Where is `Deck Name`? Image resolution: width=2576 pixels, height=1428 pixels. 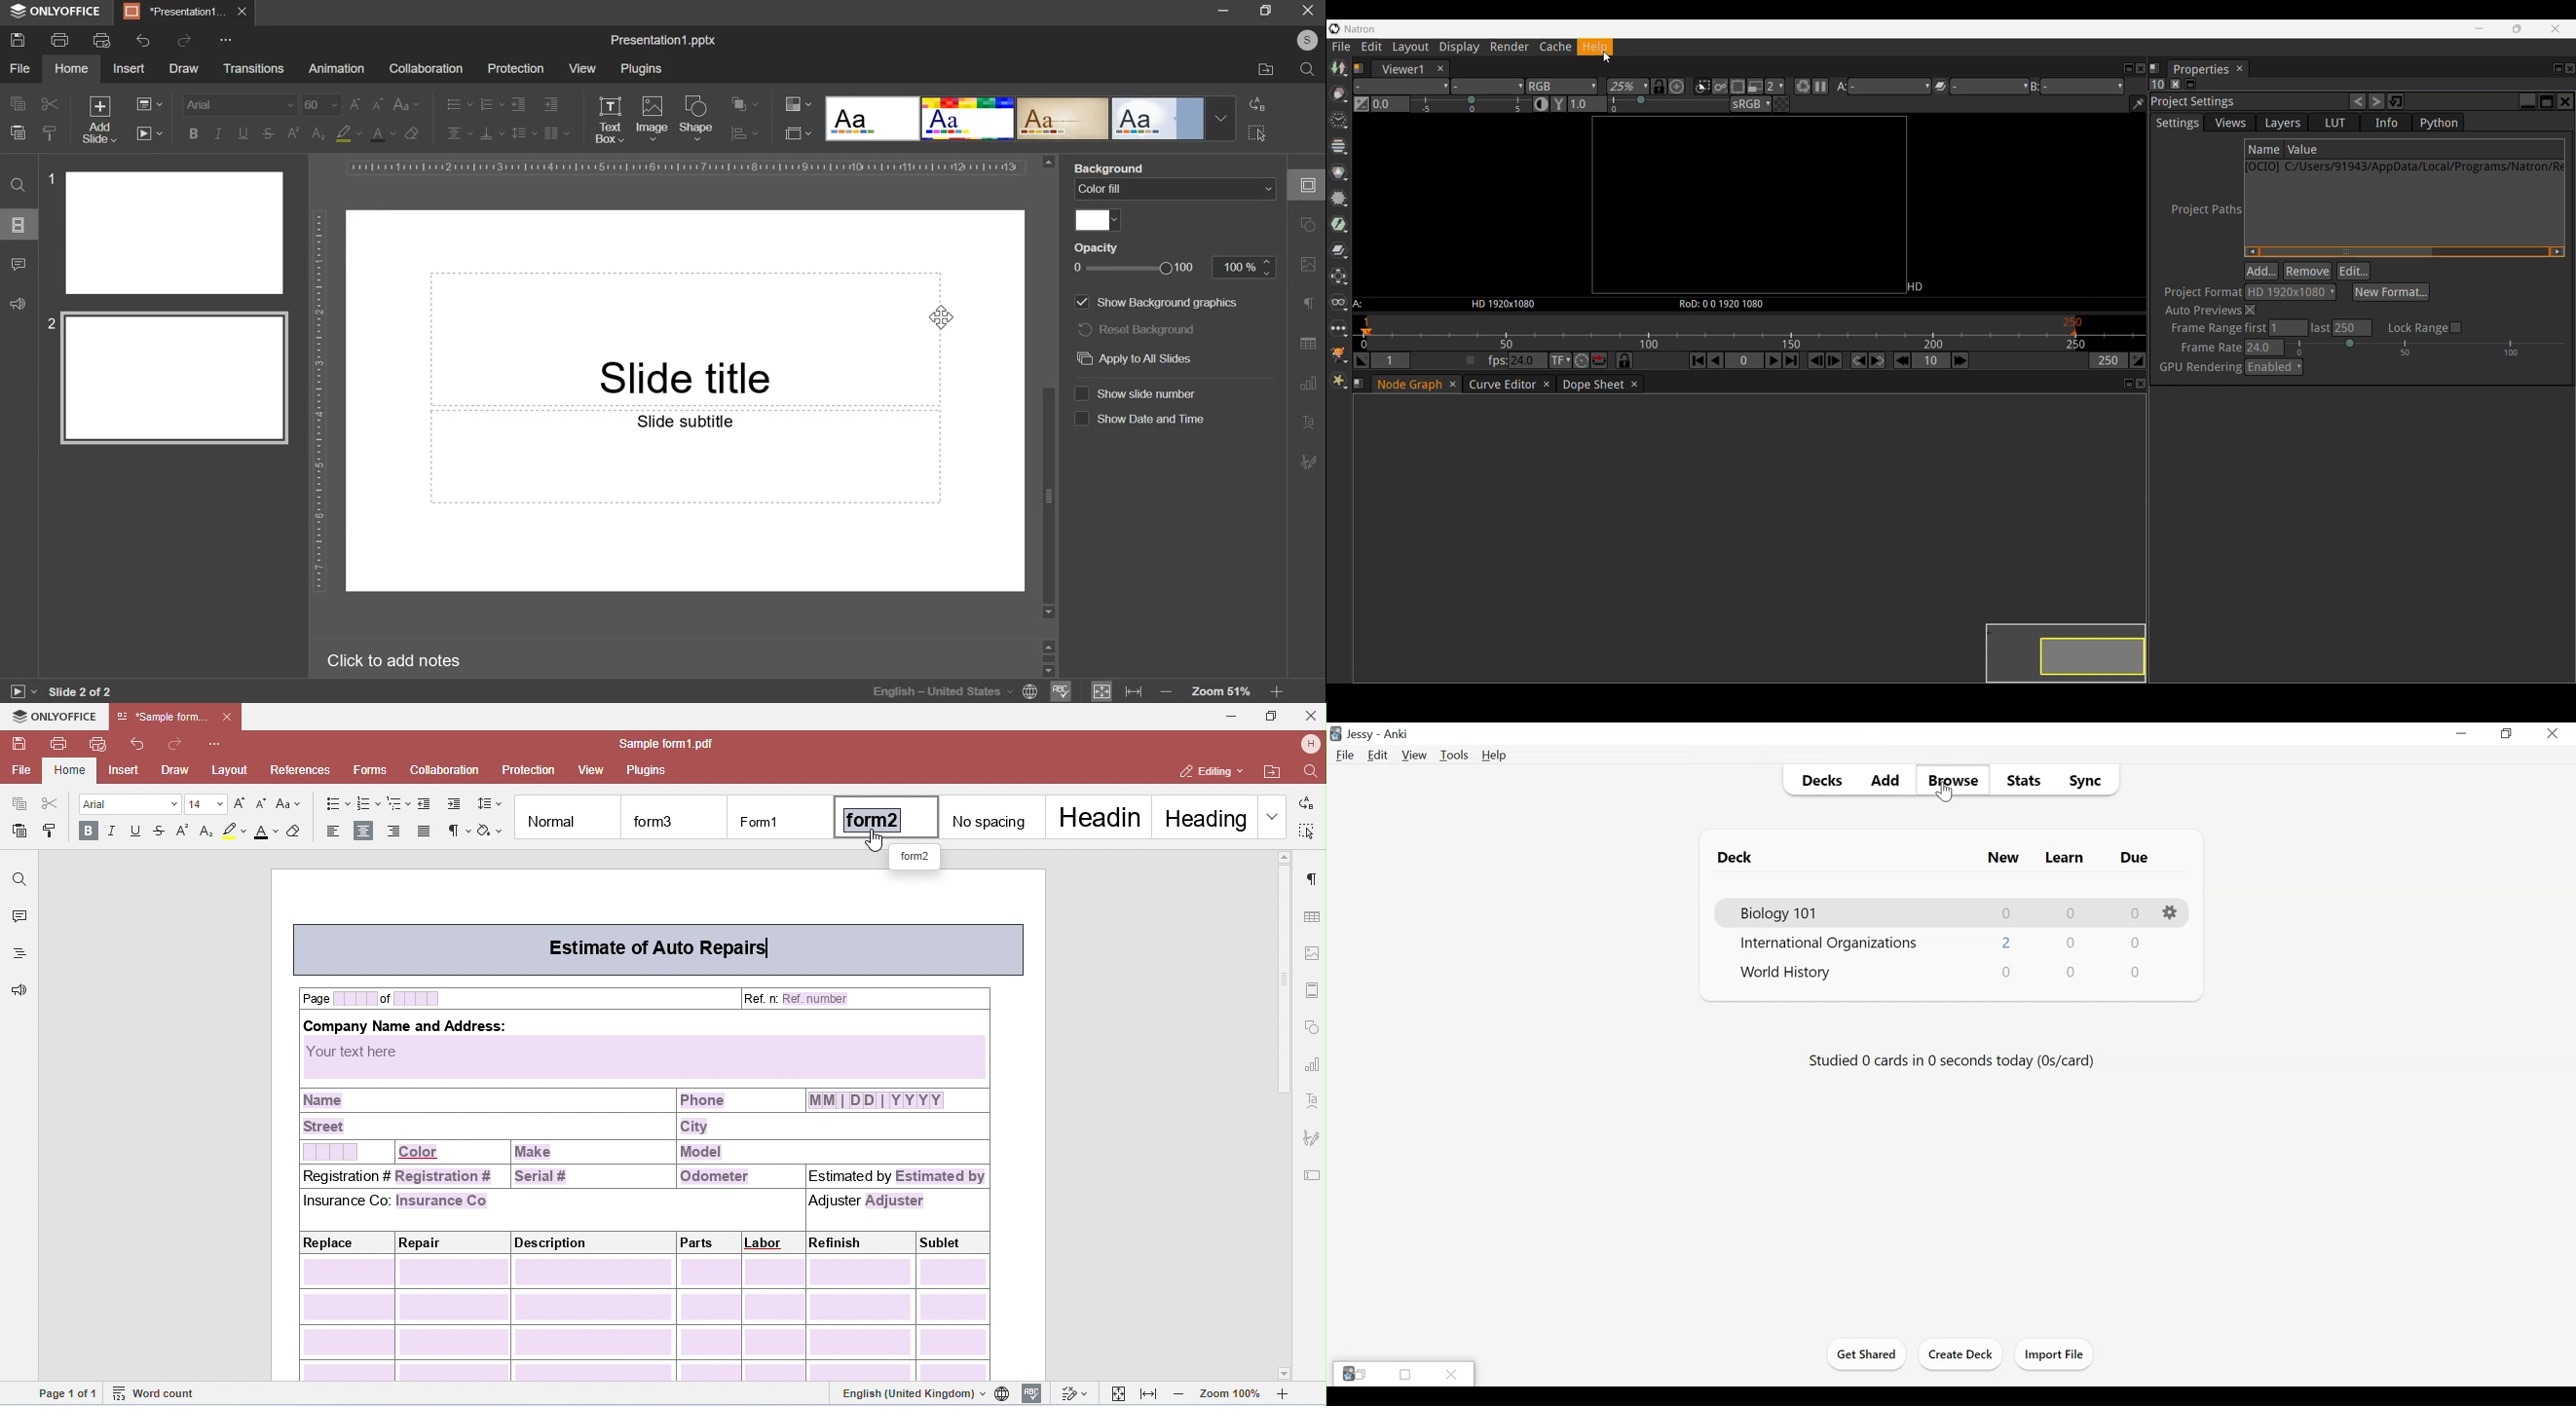
Deck Name is located at coordinates (1828, 944).